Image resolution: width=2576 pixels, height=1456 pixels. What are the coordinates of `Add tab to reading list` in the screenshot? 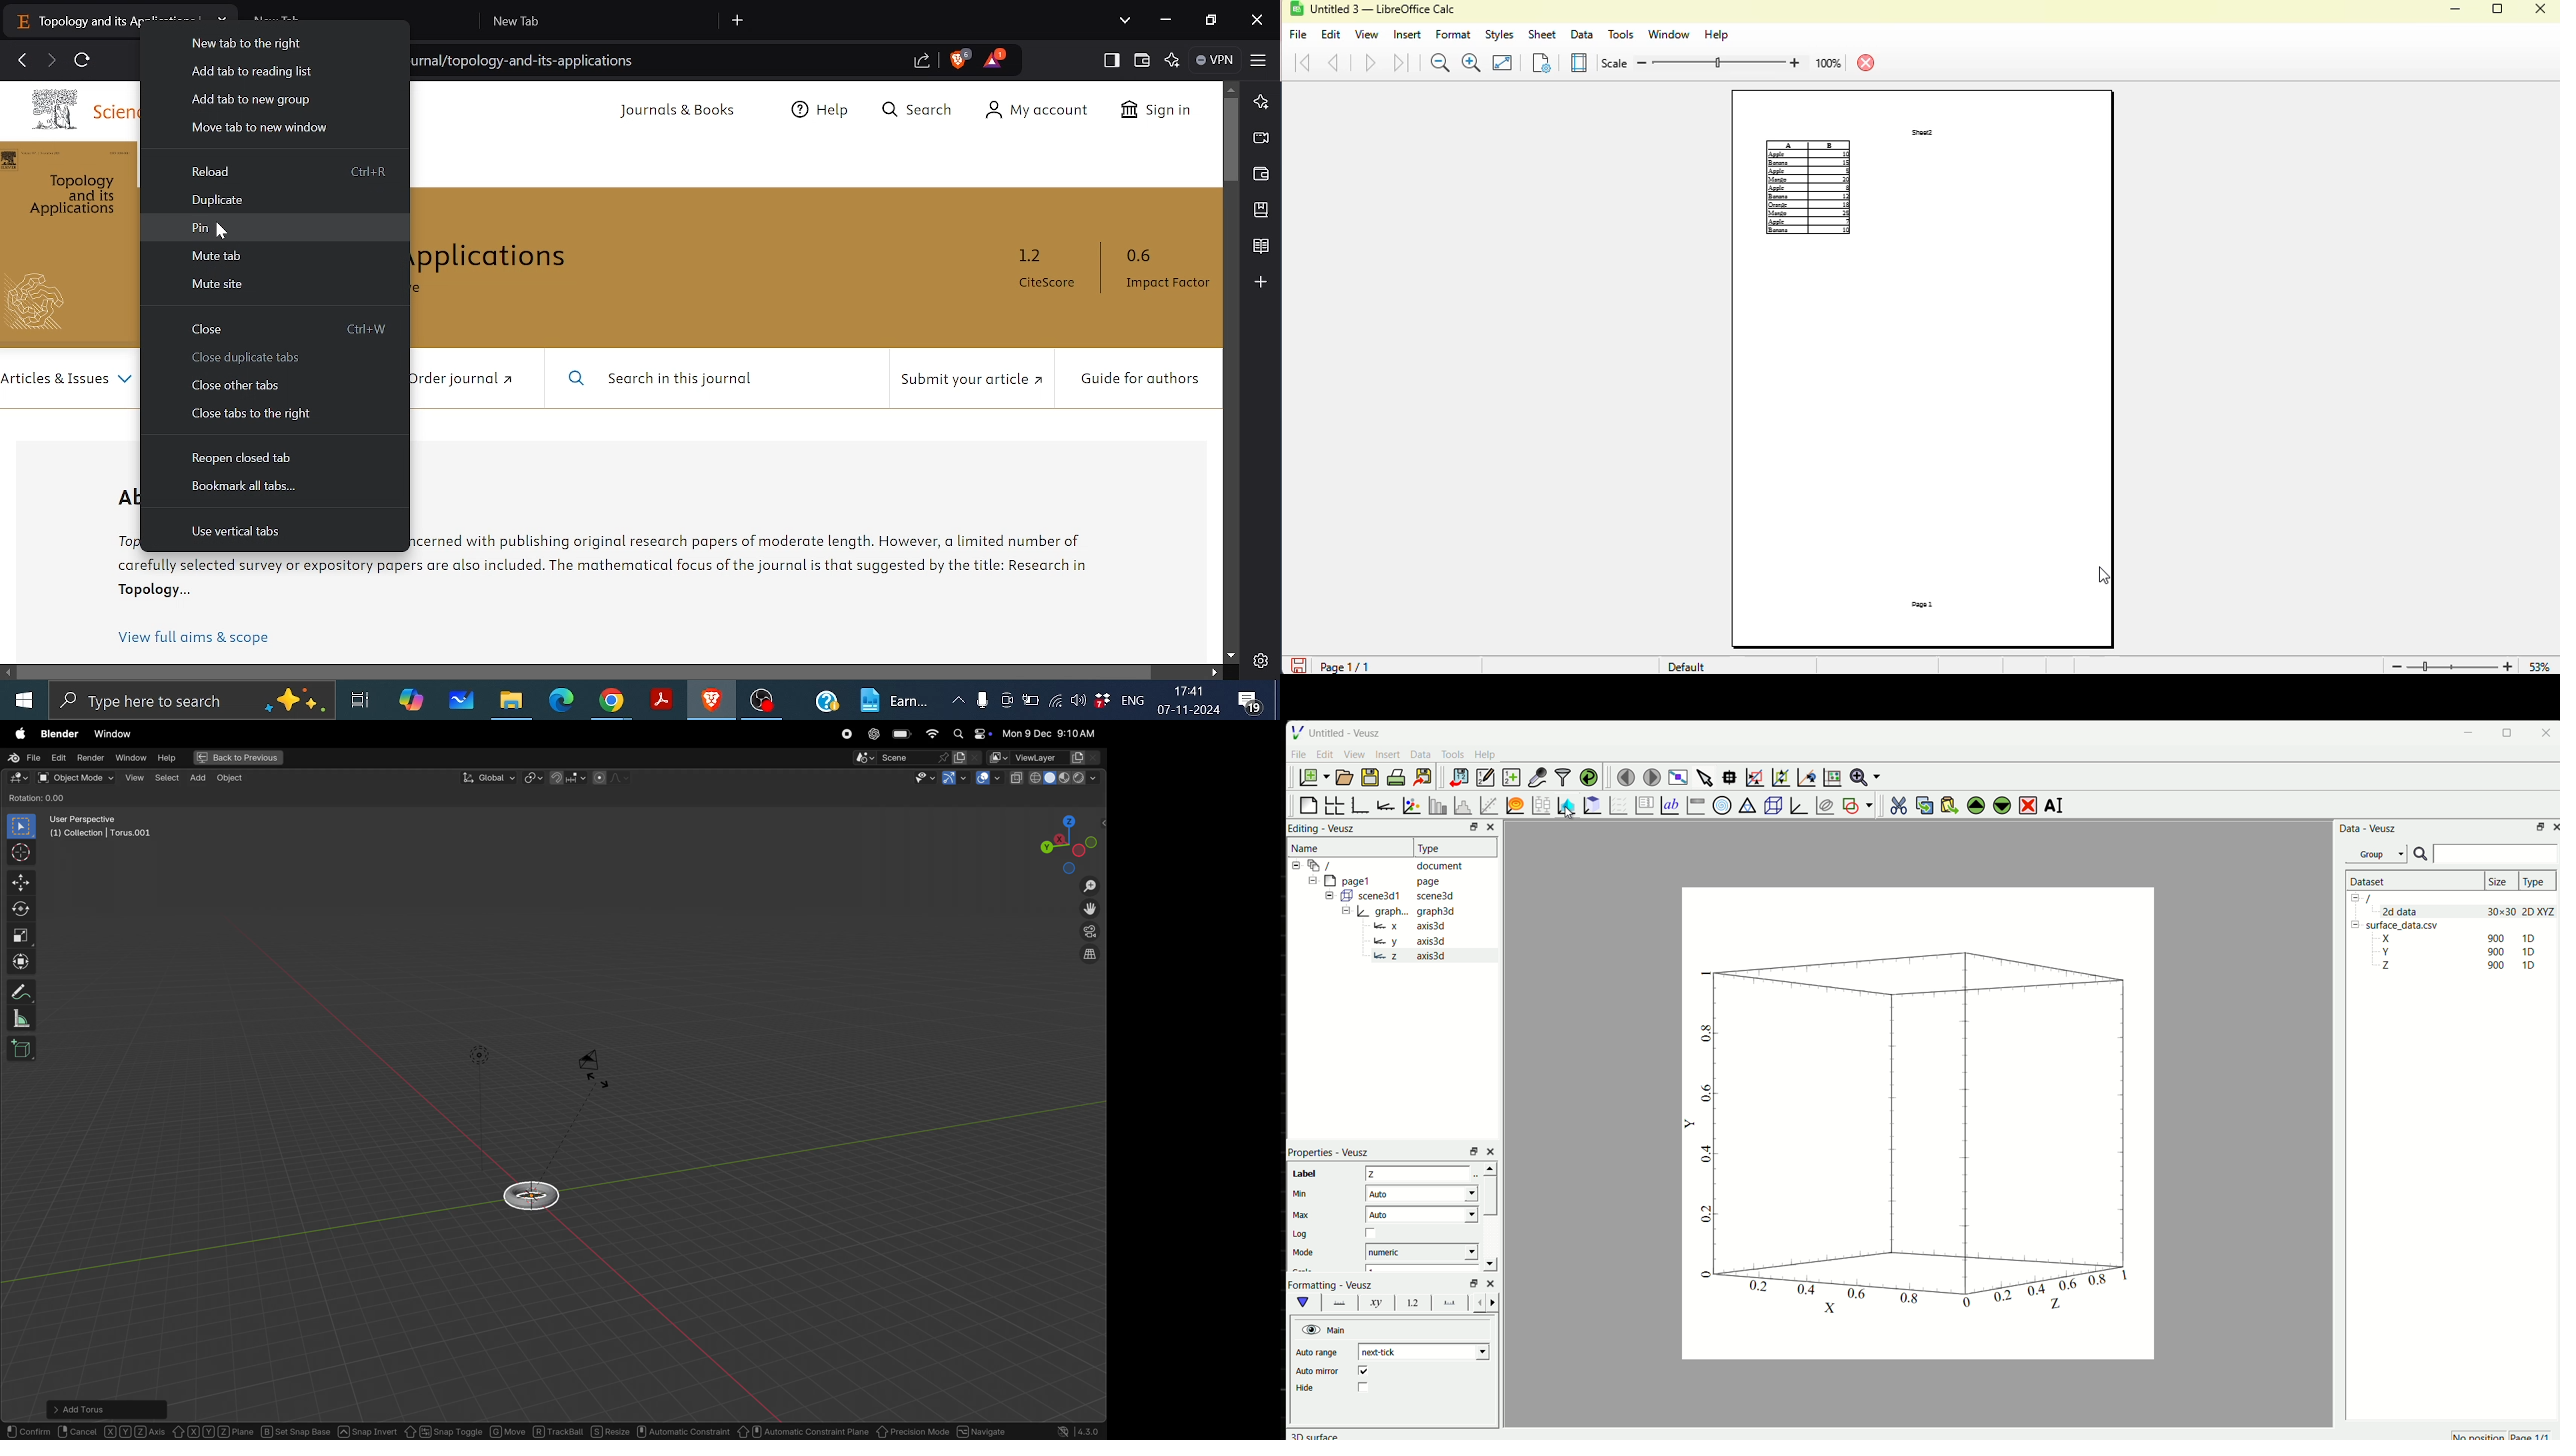 It's located at (258, 71).